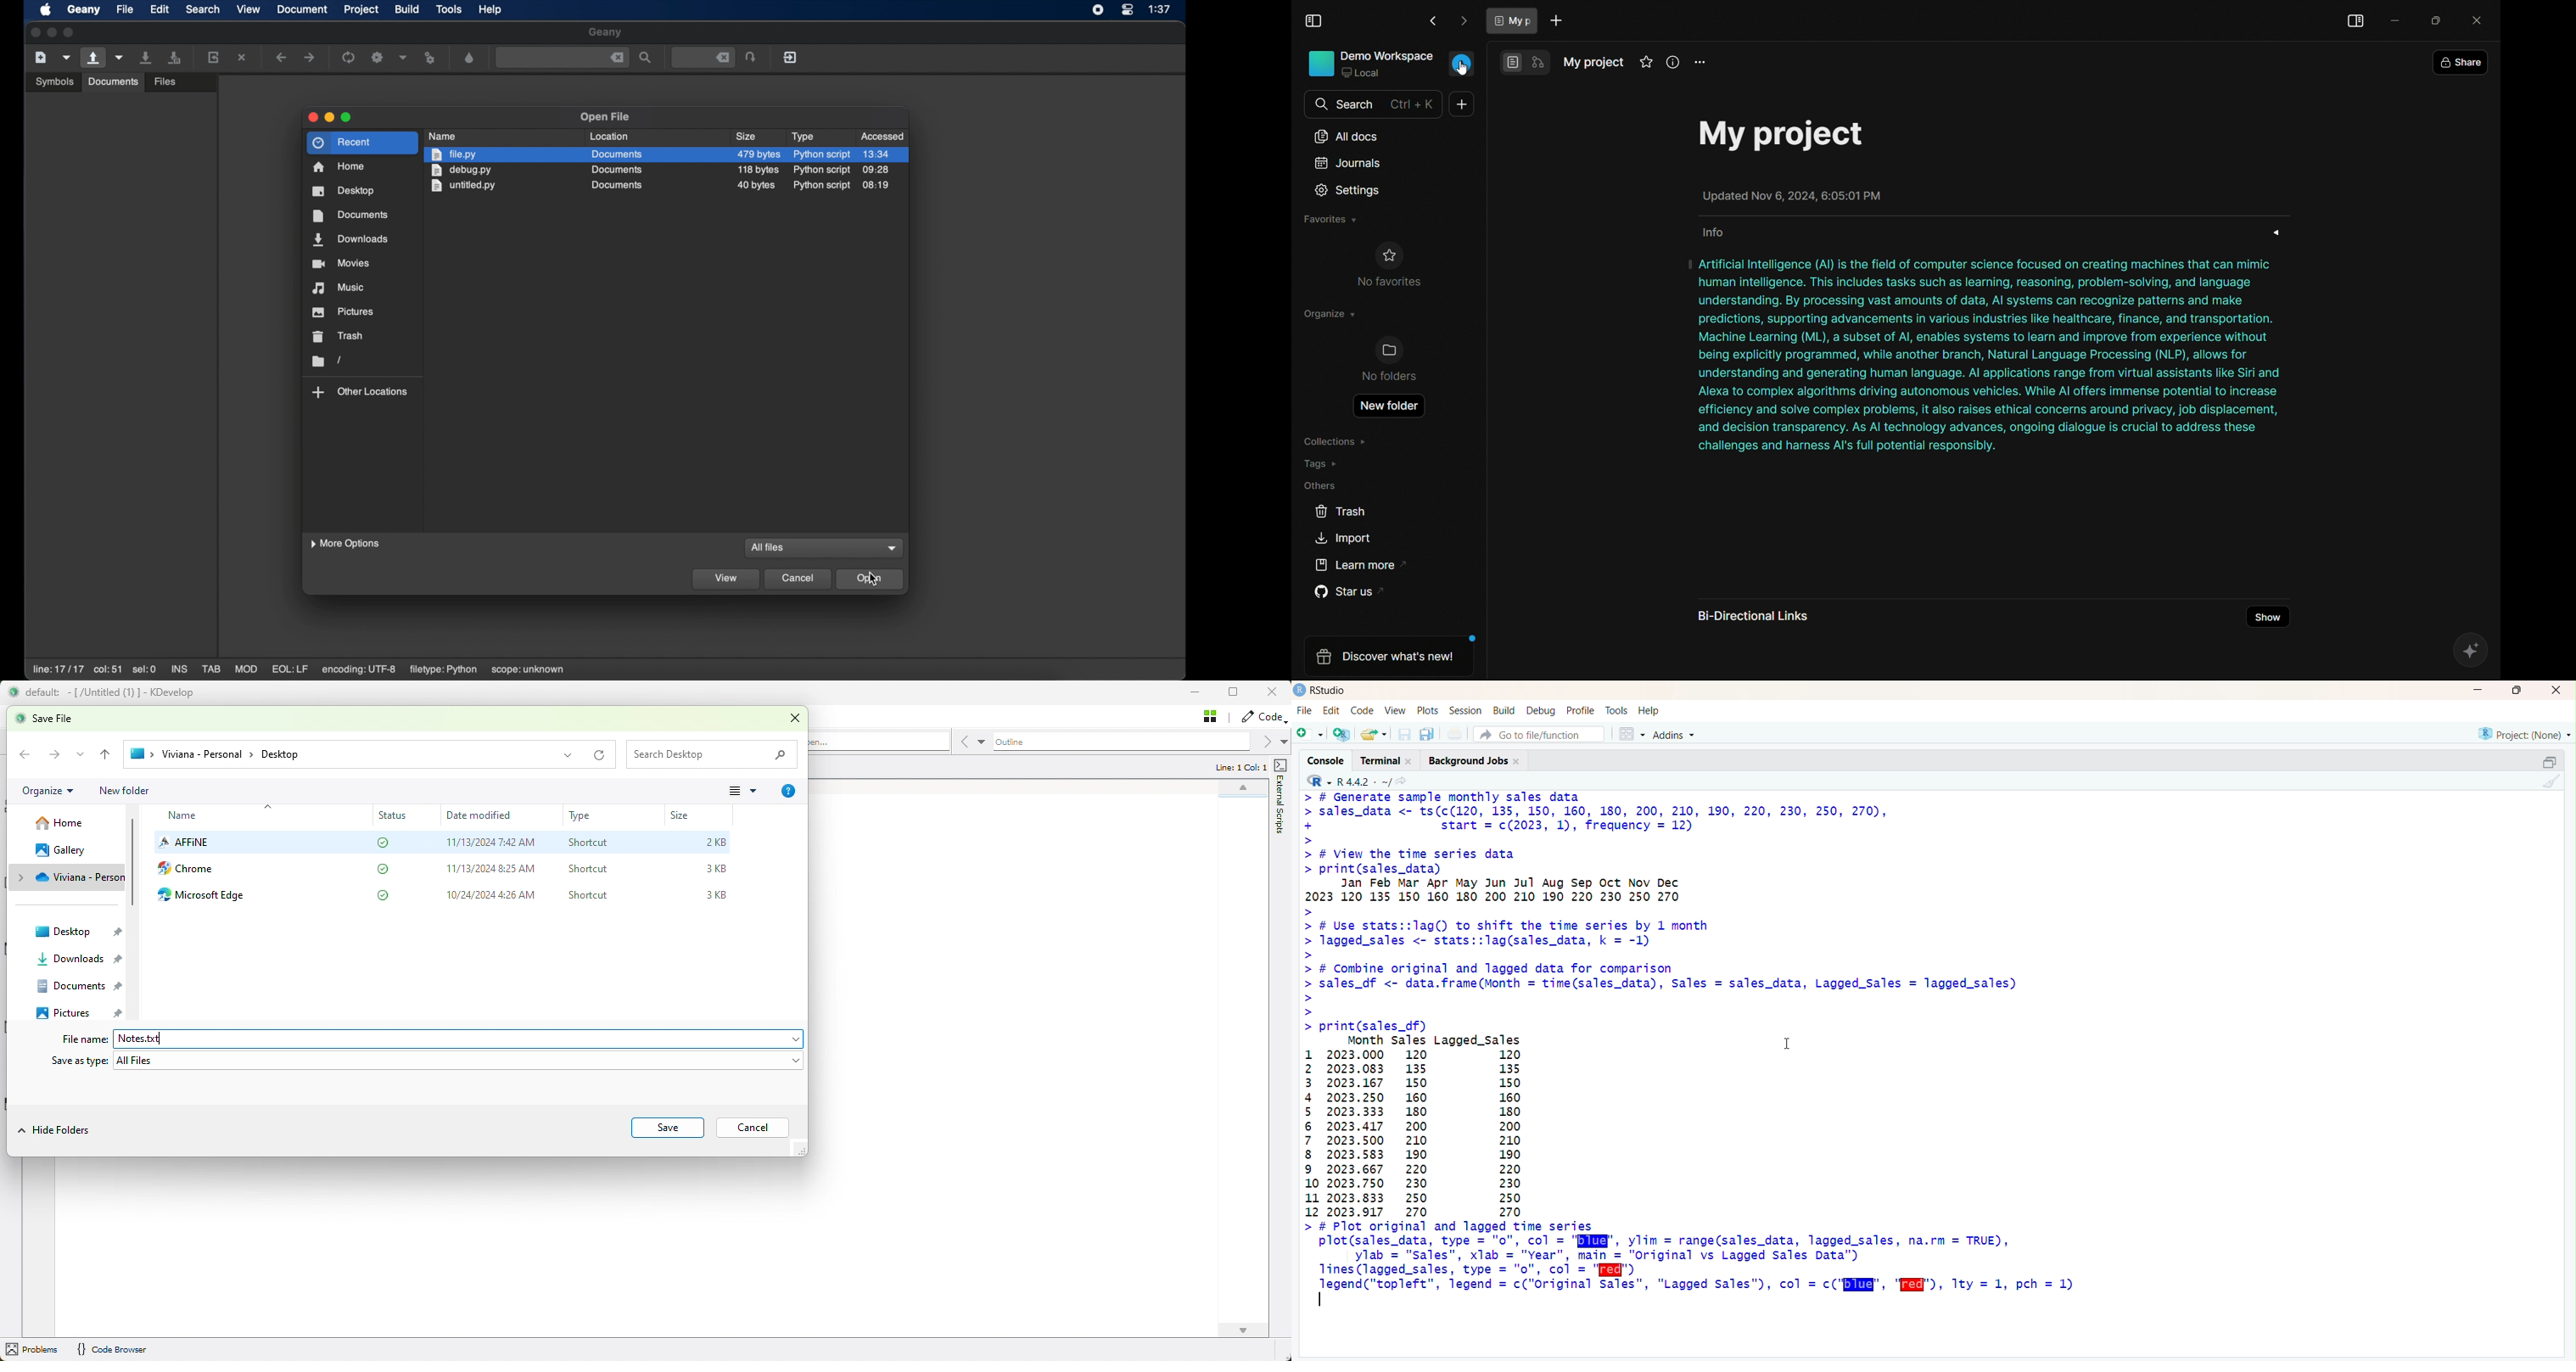 This screenshot has width=2576, height=1372. Describe the element at coordinates (1455, 734) in the screenshot. I see `print the current file` at that location.